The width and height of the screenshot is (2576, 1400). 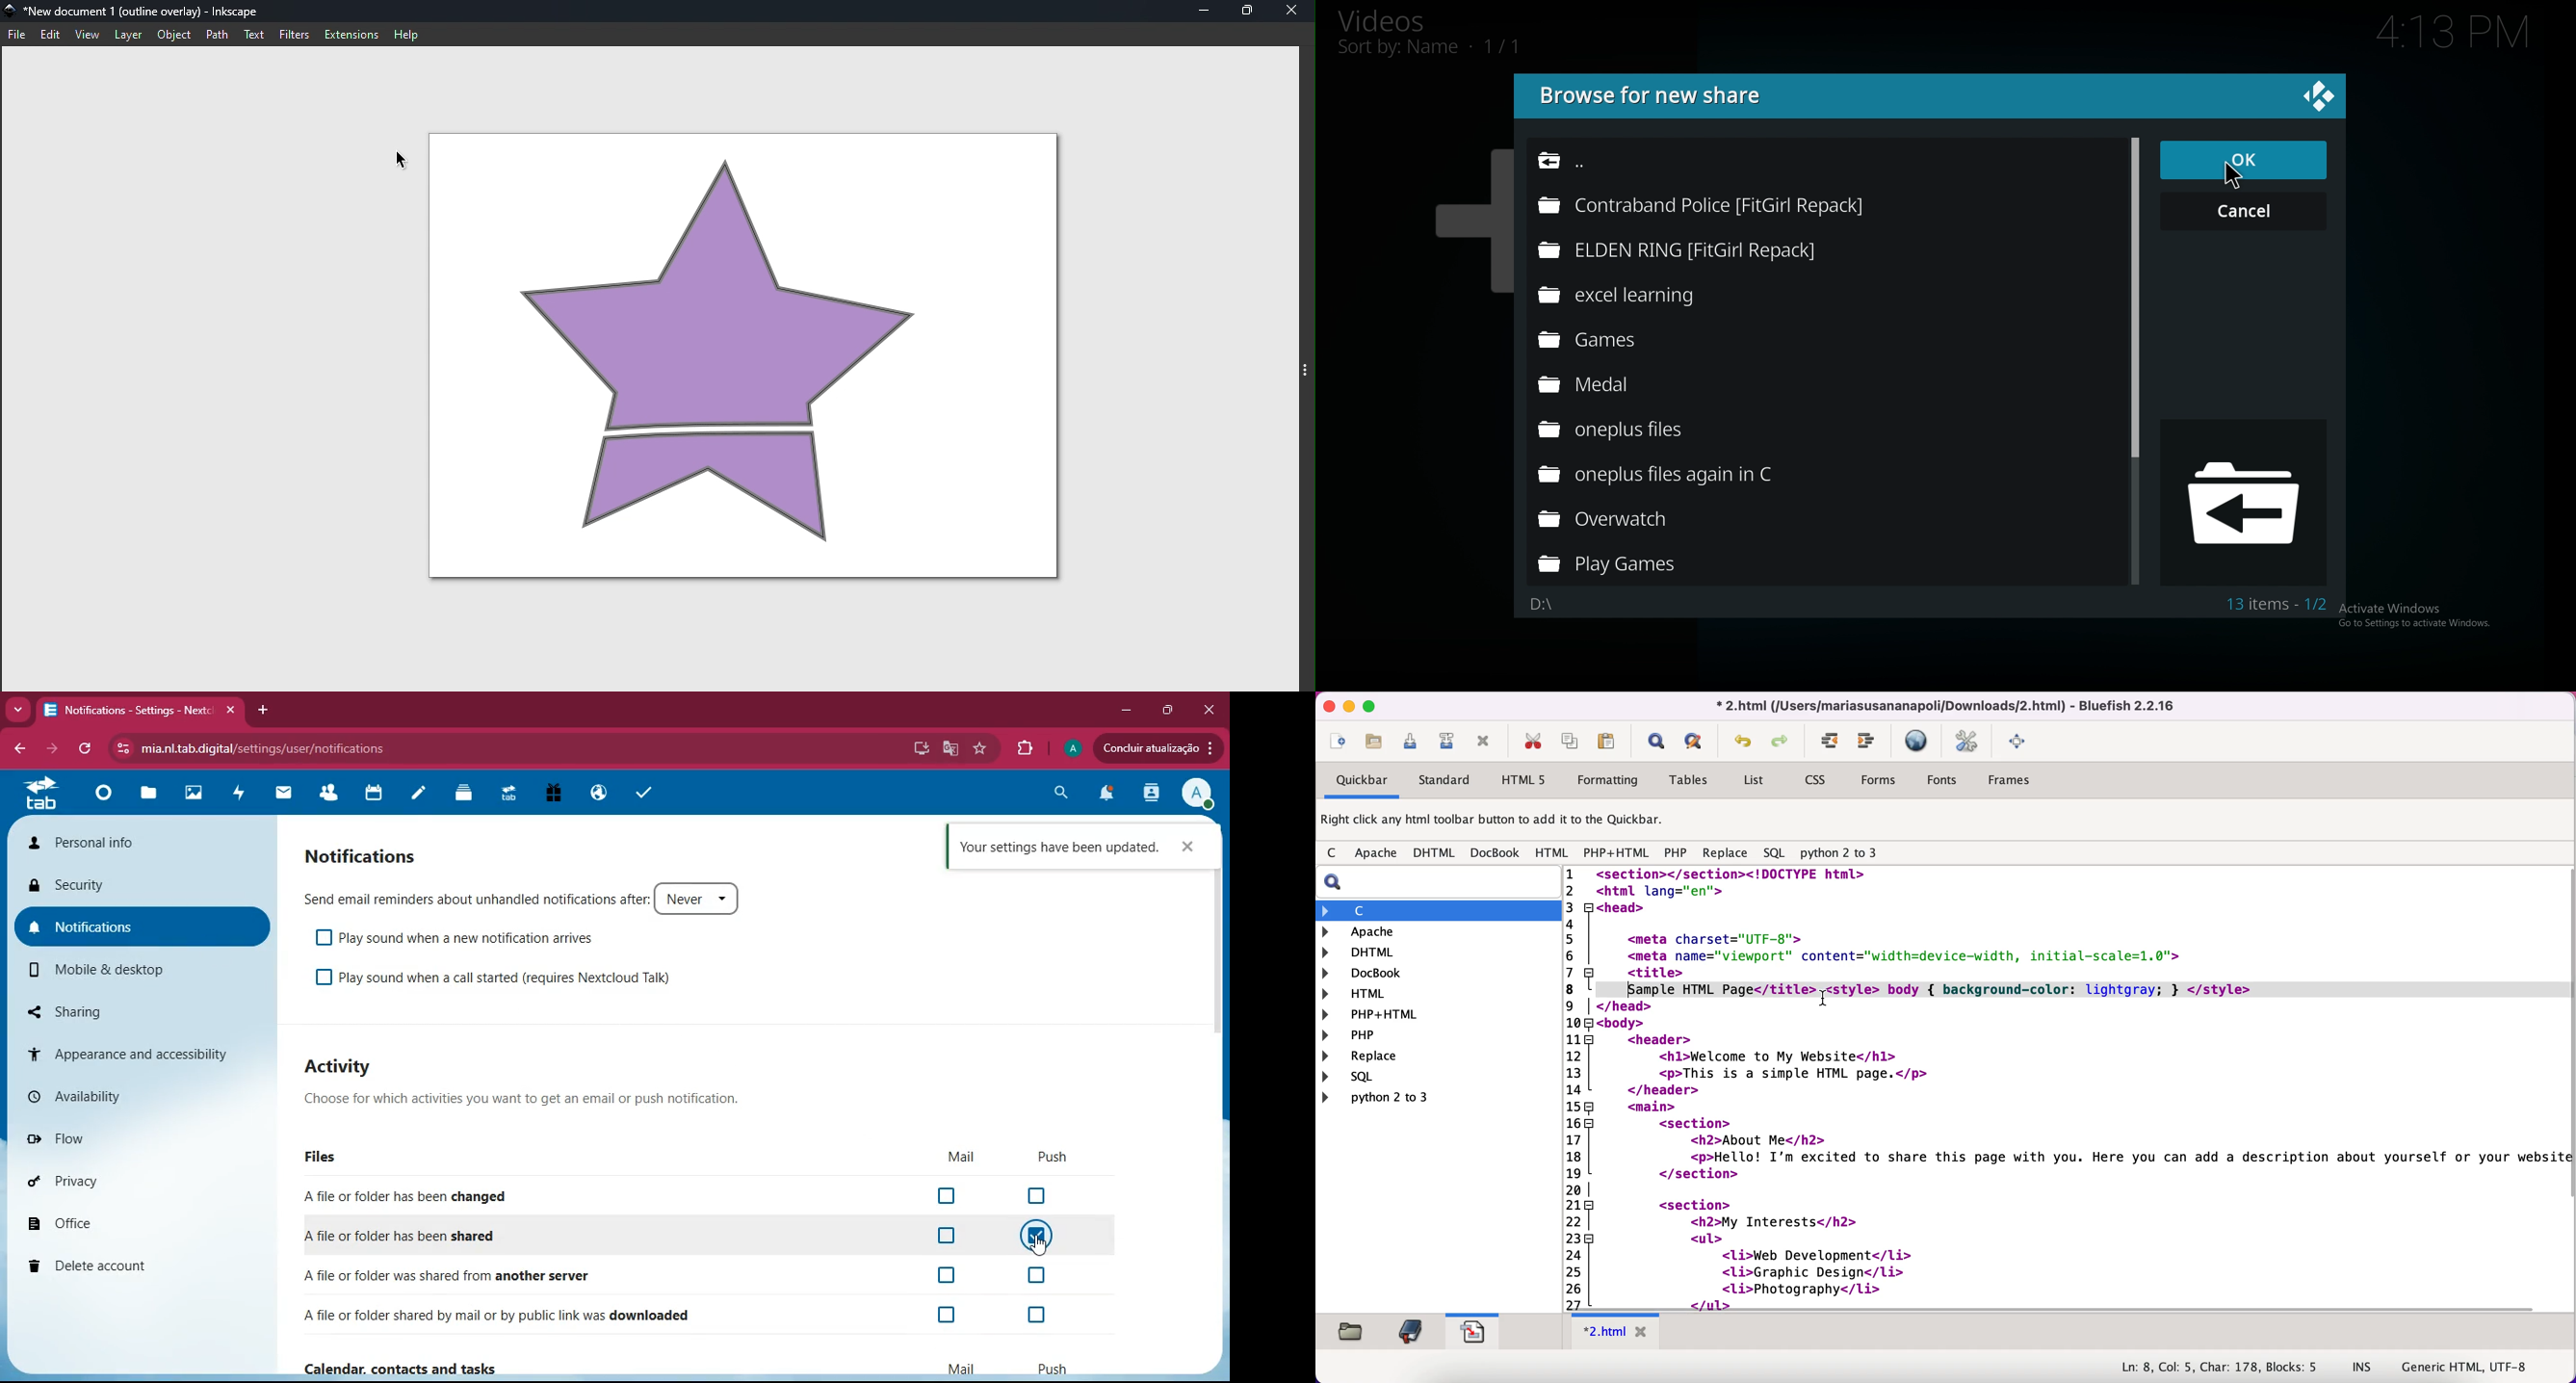 I want to click on standard, so click(x=1445, y=782).